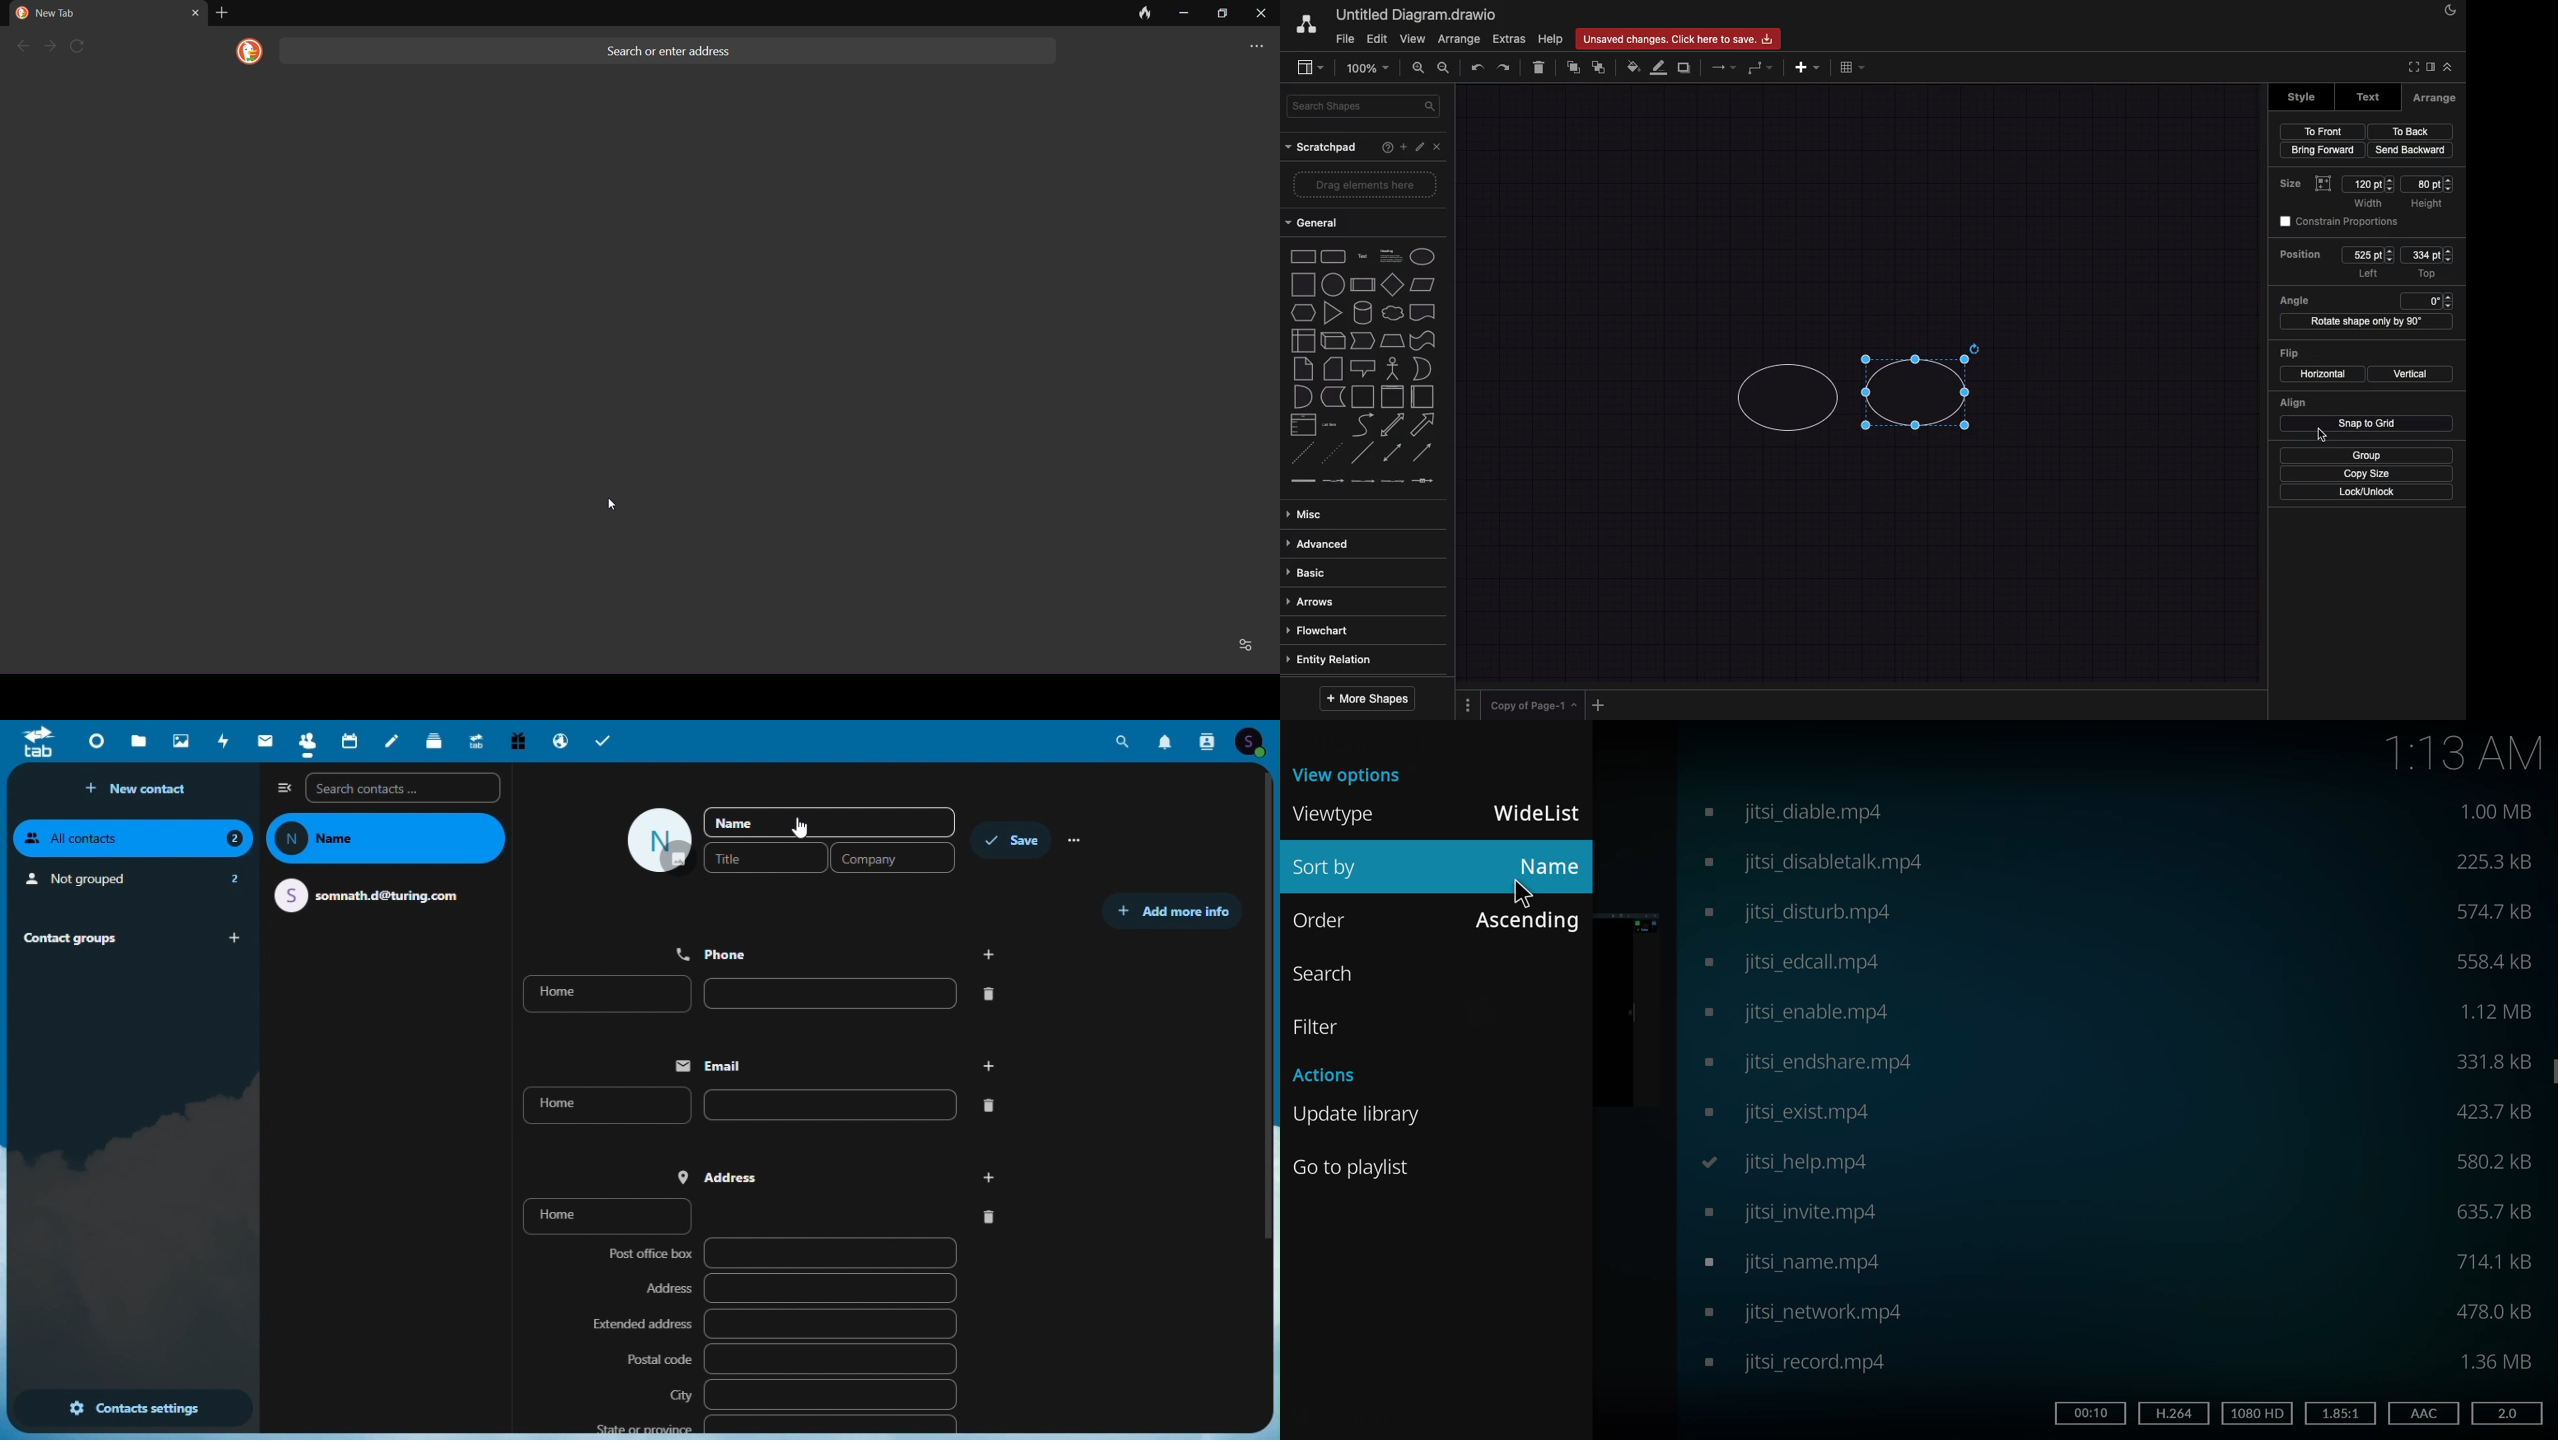  What do you see at coordinates (1657, 67) in the screenshot?
I see `line color` at bounding box center [1657, 67].